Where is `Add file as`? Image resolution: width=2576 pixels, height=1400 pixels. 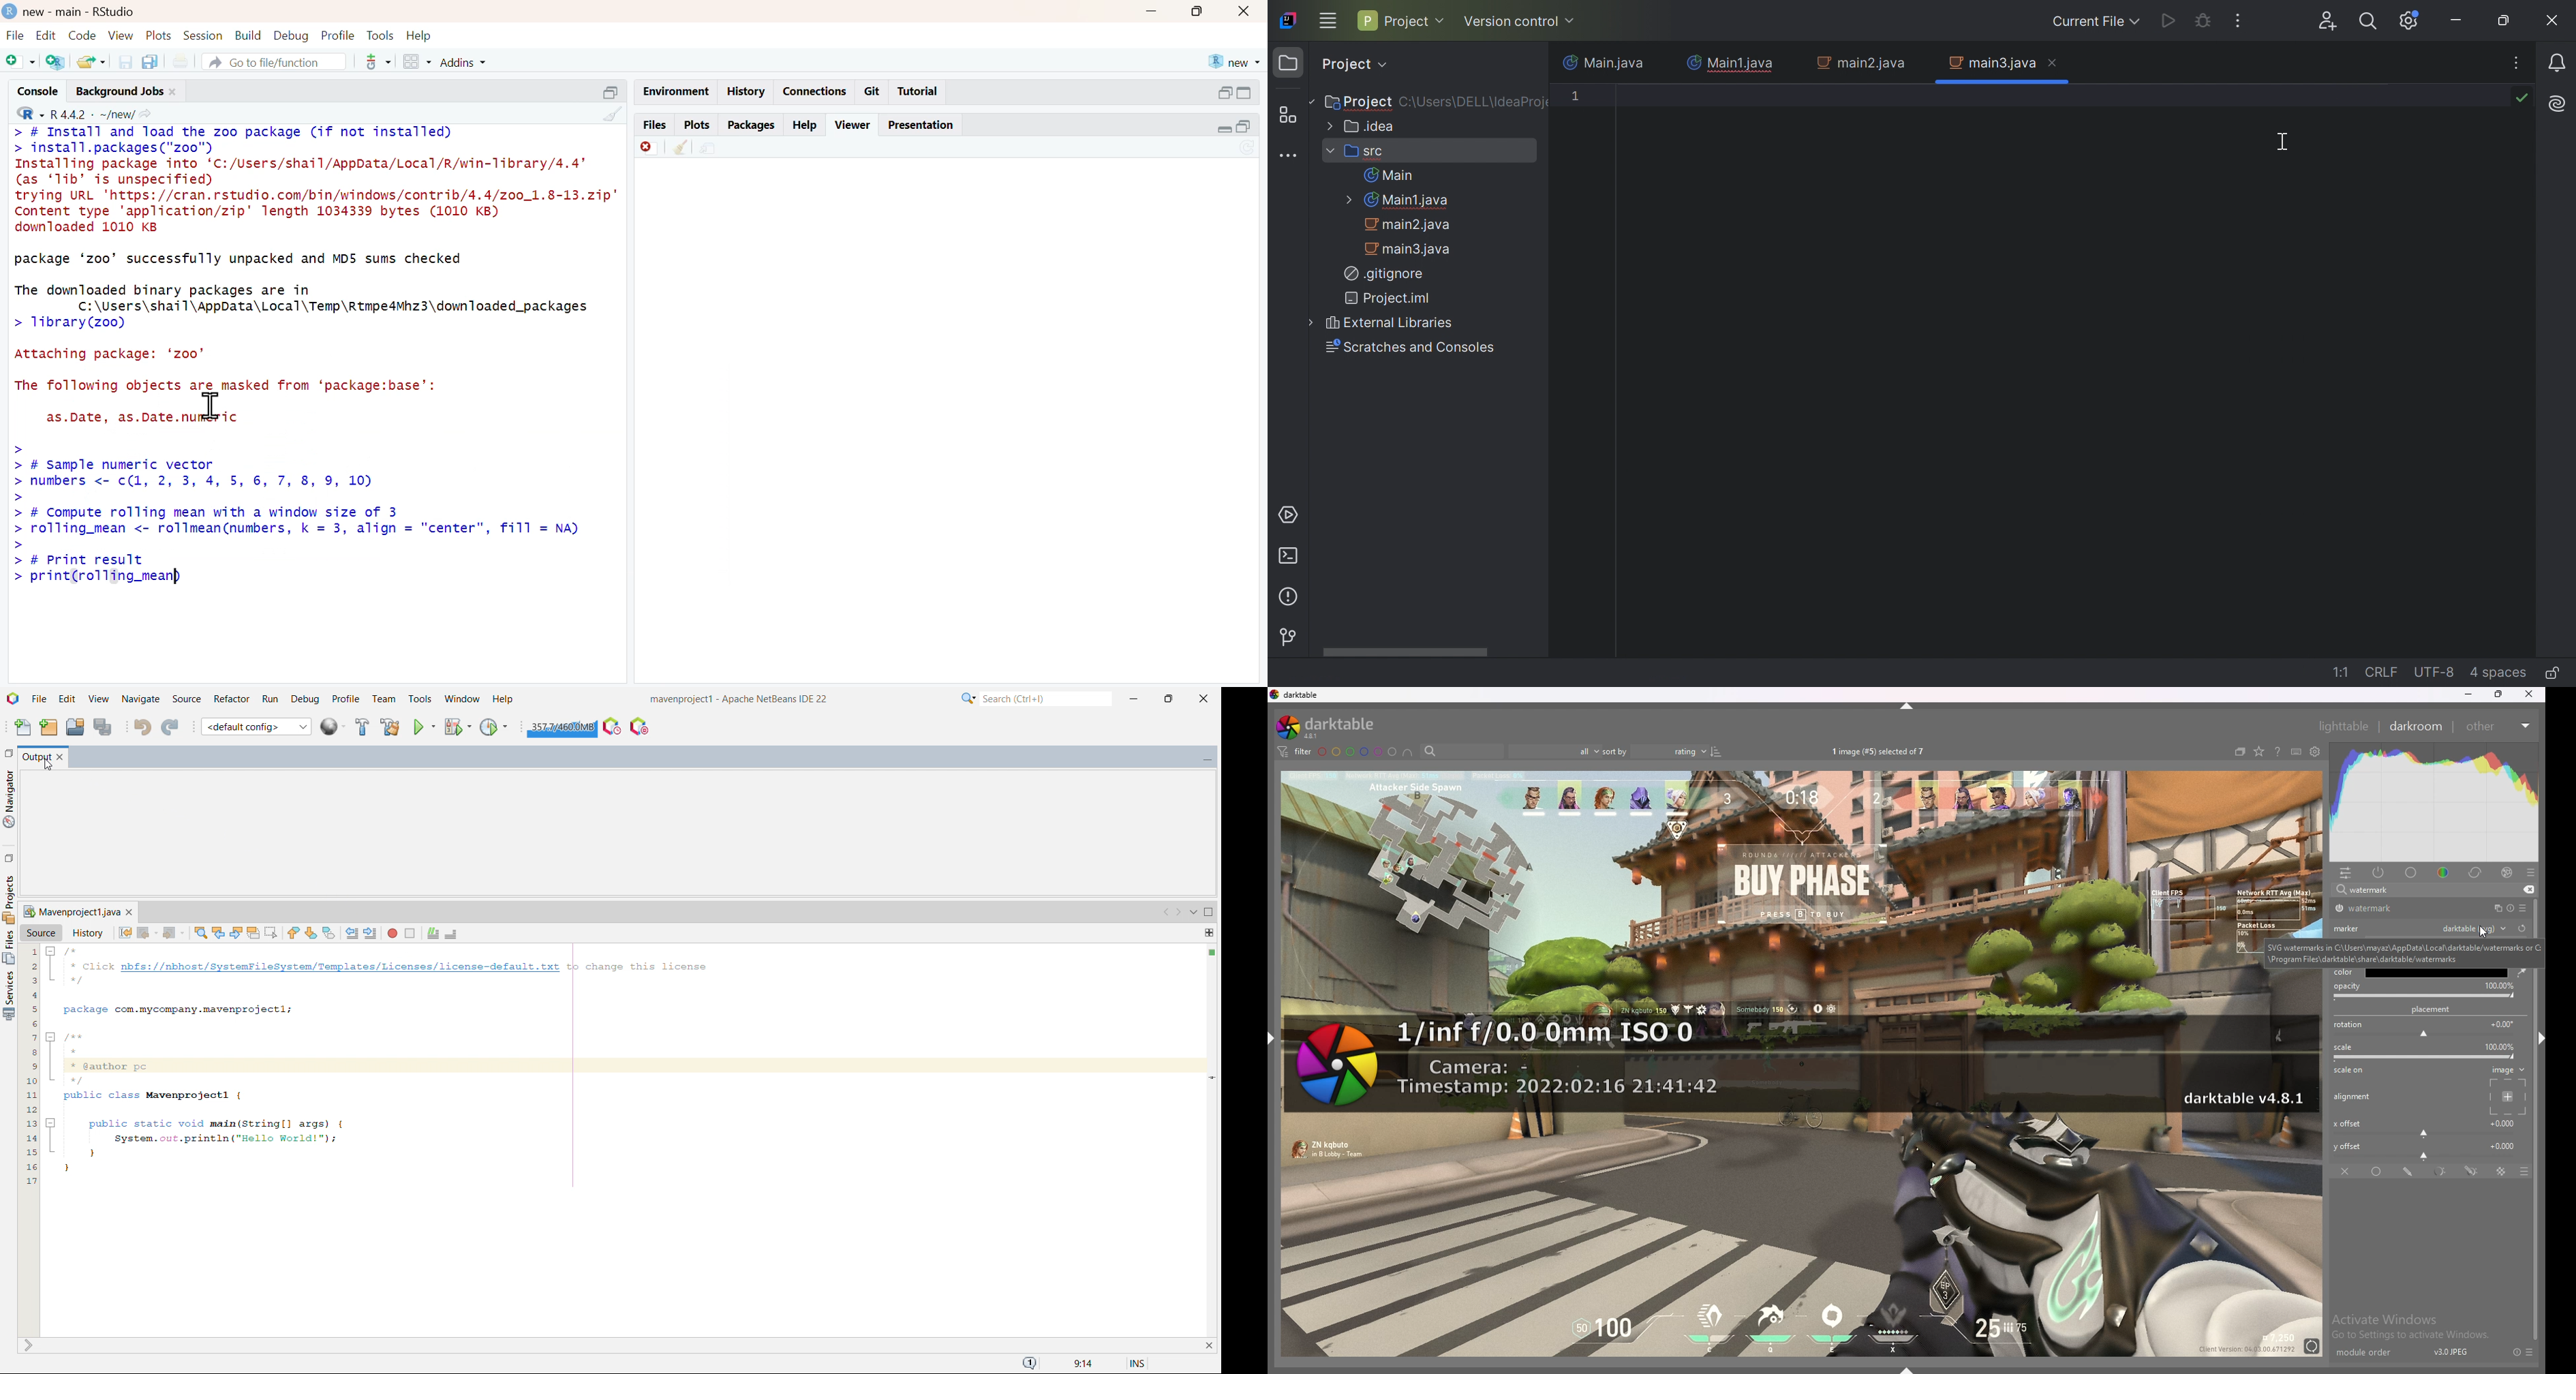
Add file as is located at coordinates (21, 61).